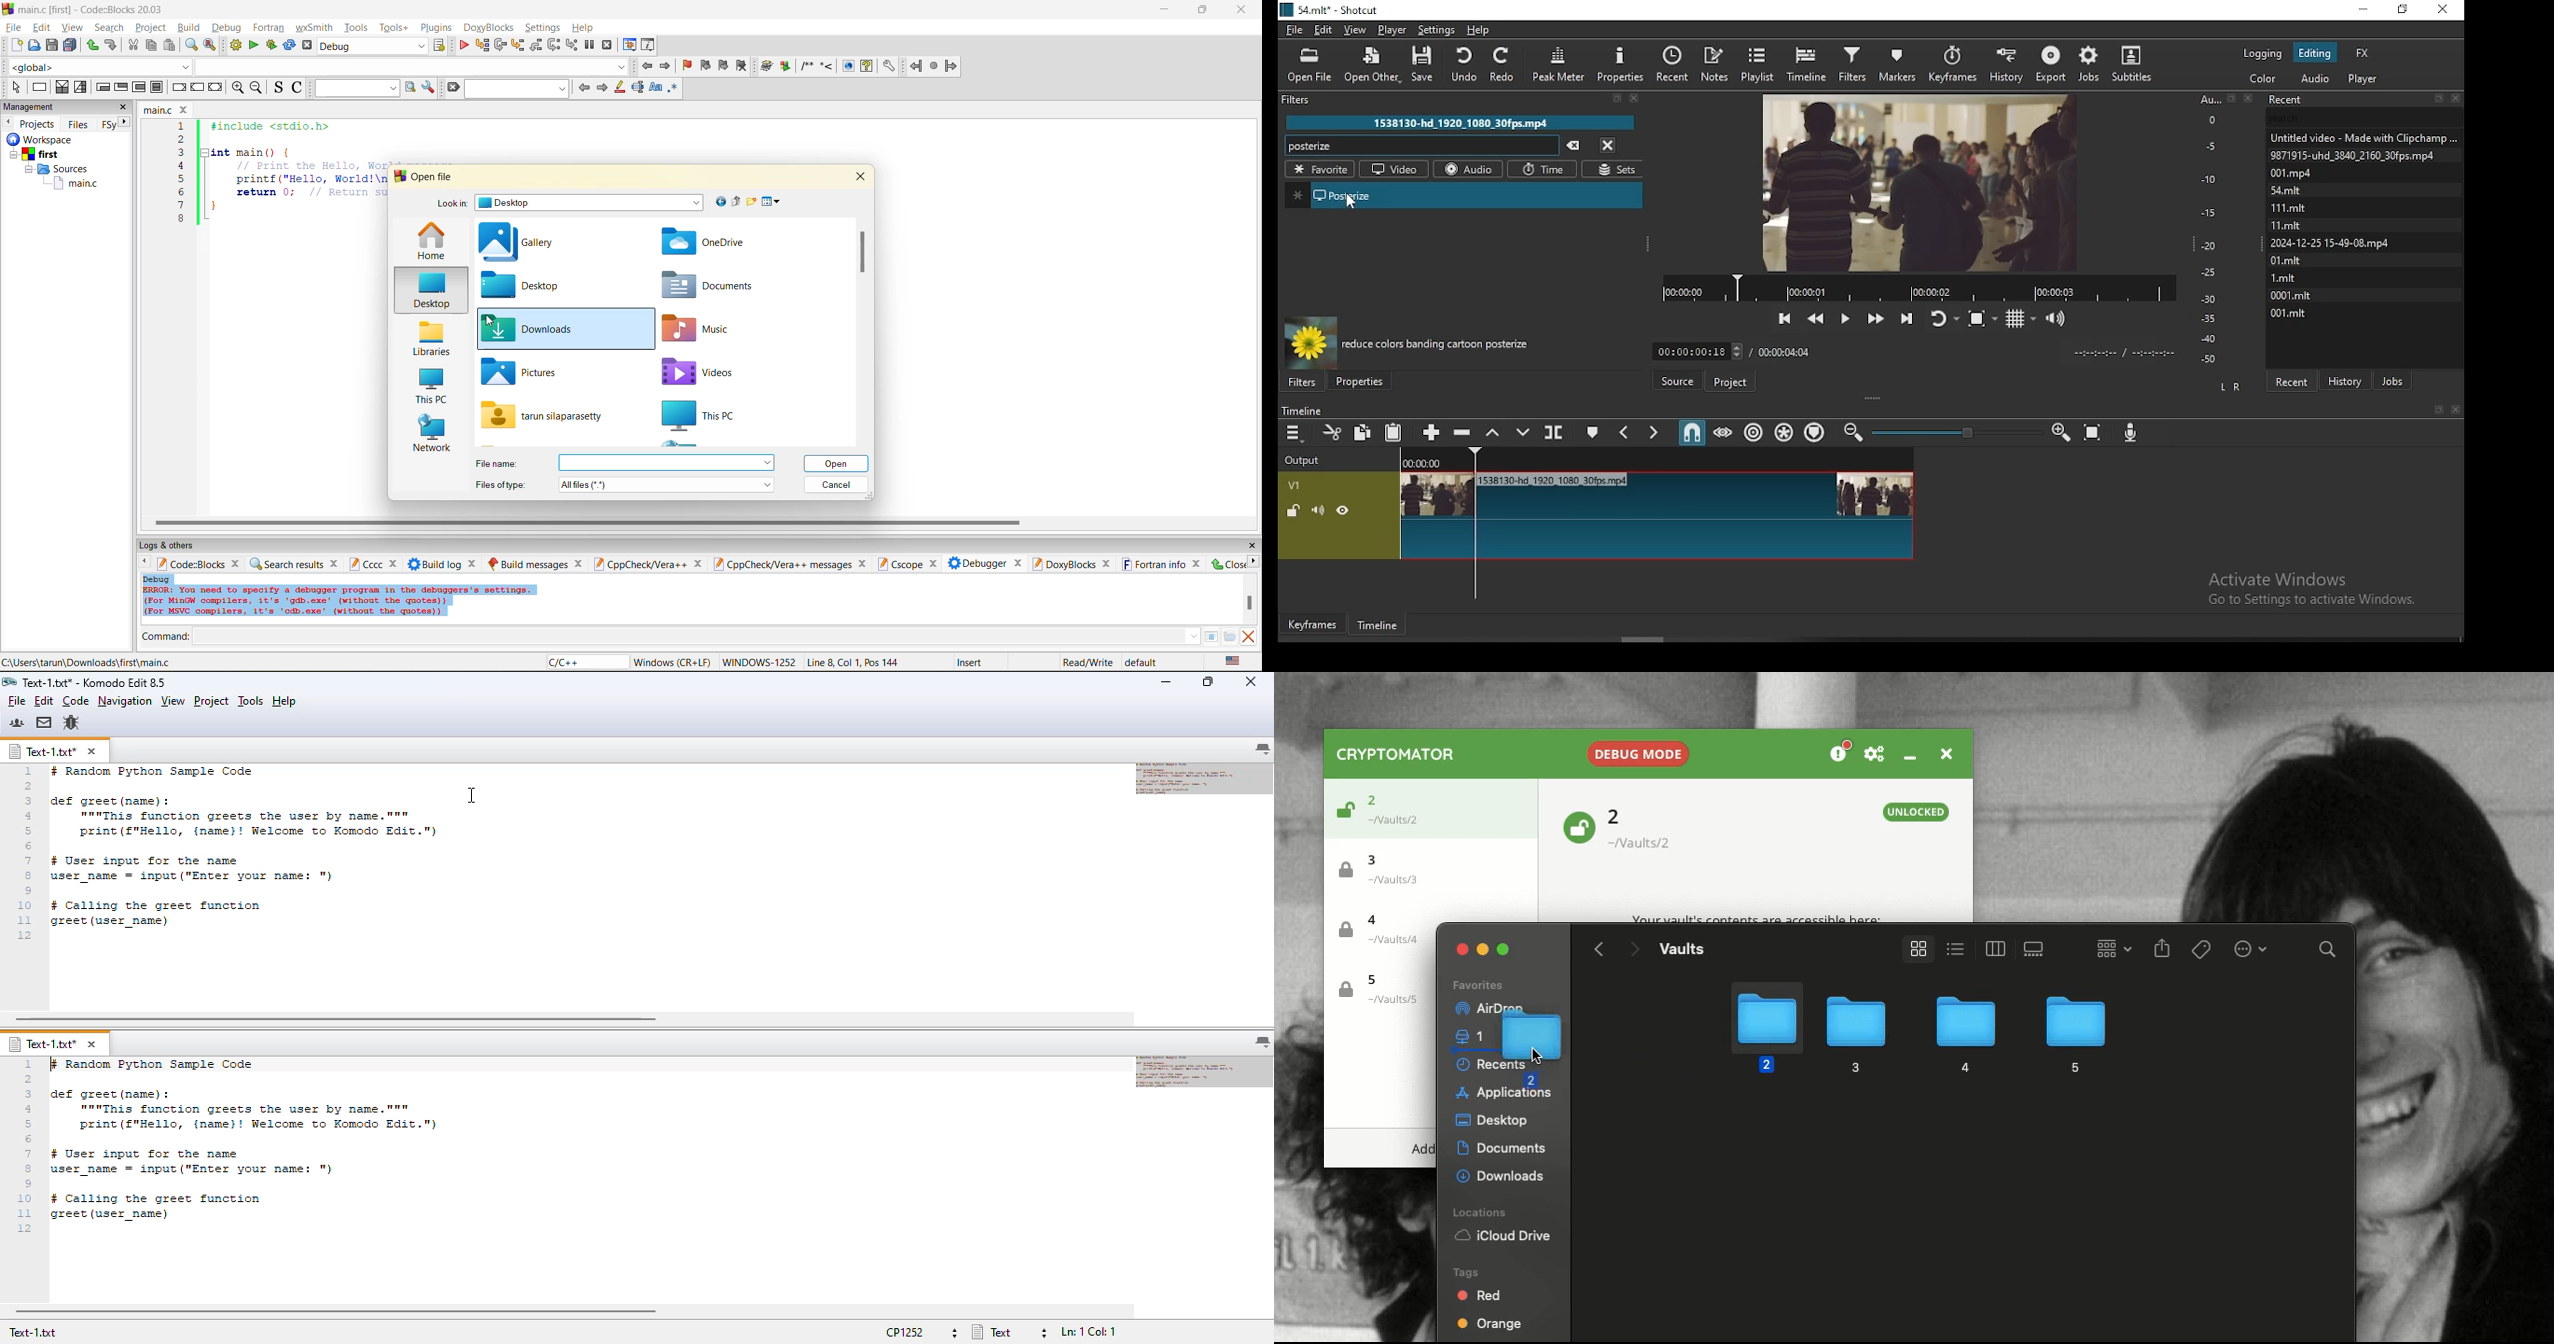 The height and width of the screenshot is (1344, 2576). I want to click on toggle player looping, so click(1943, 316).